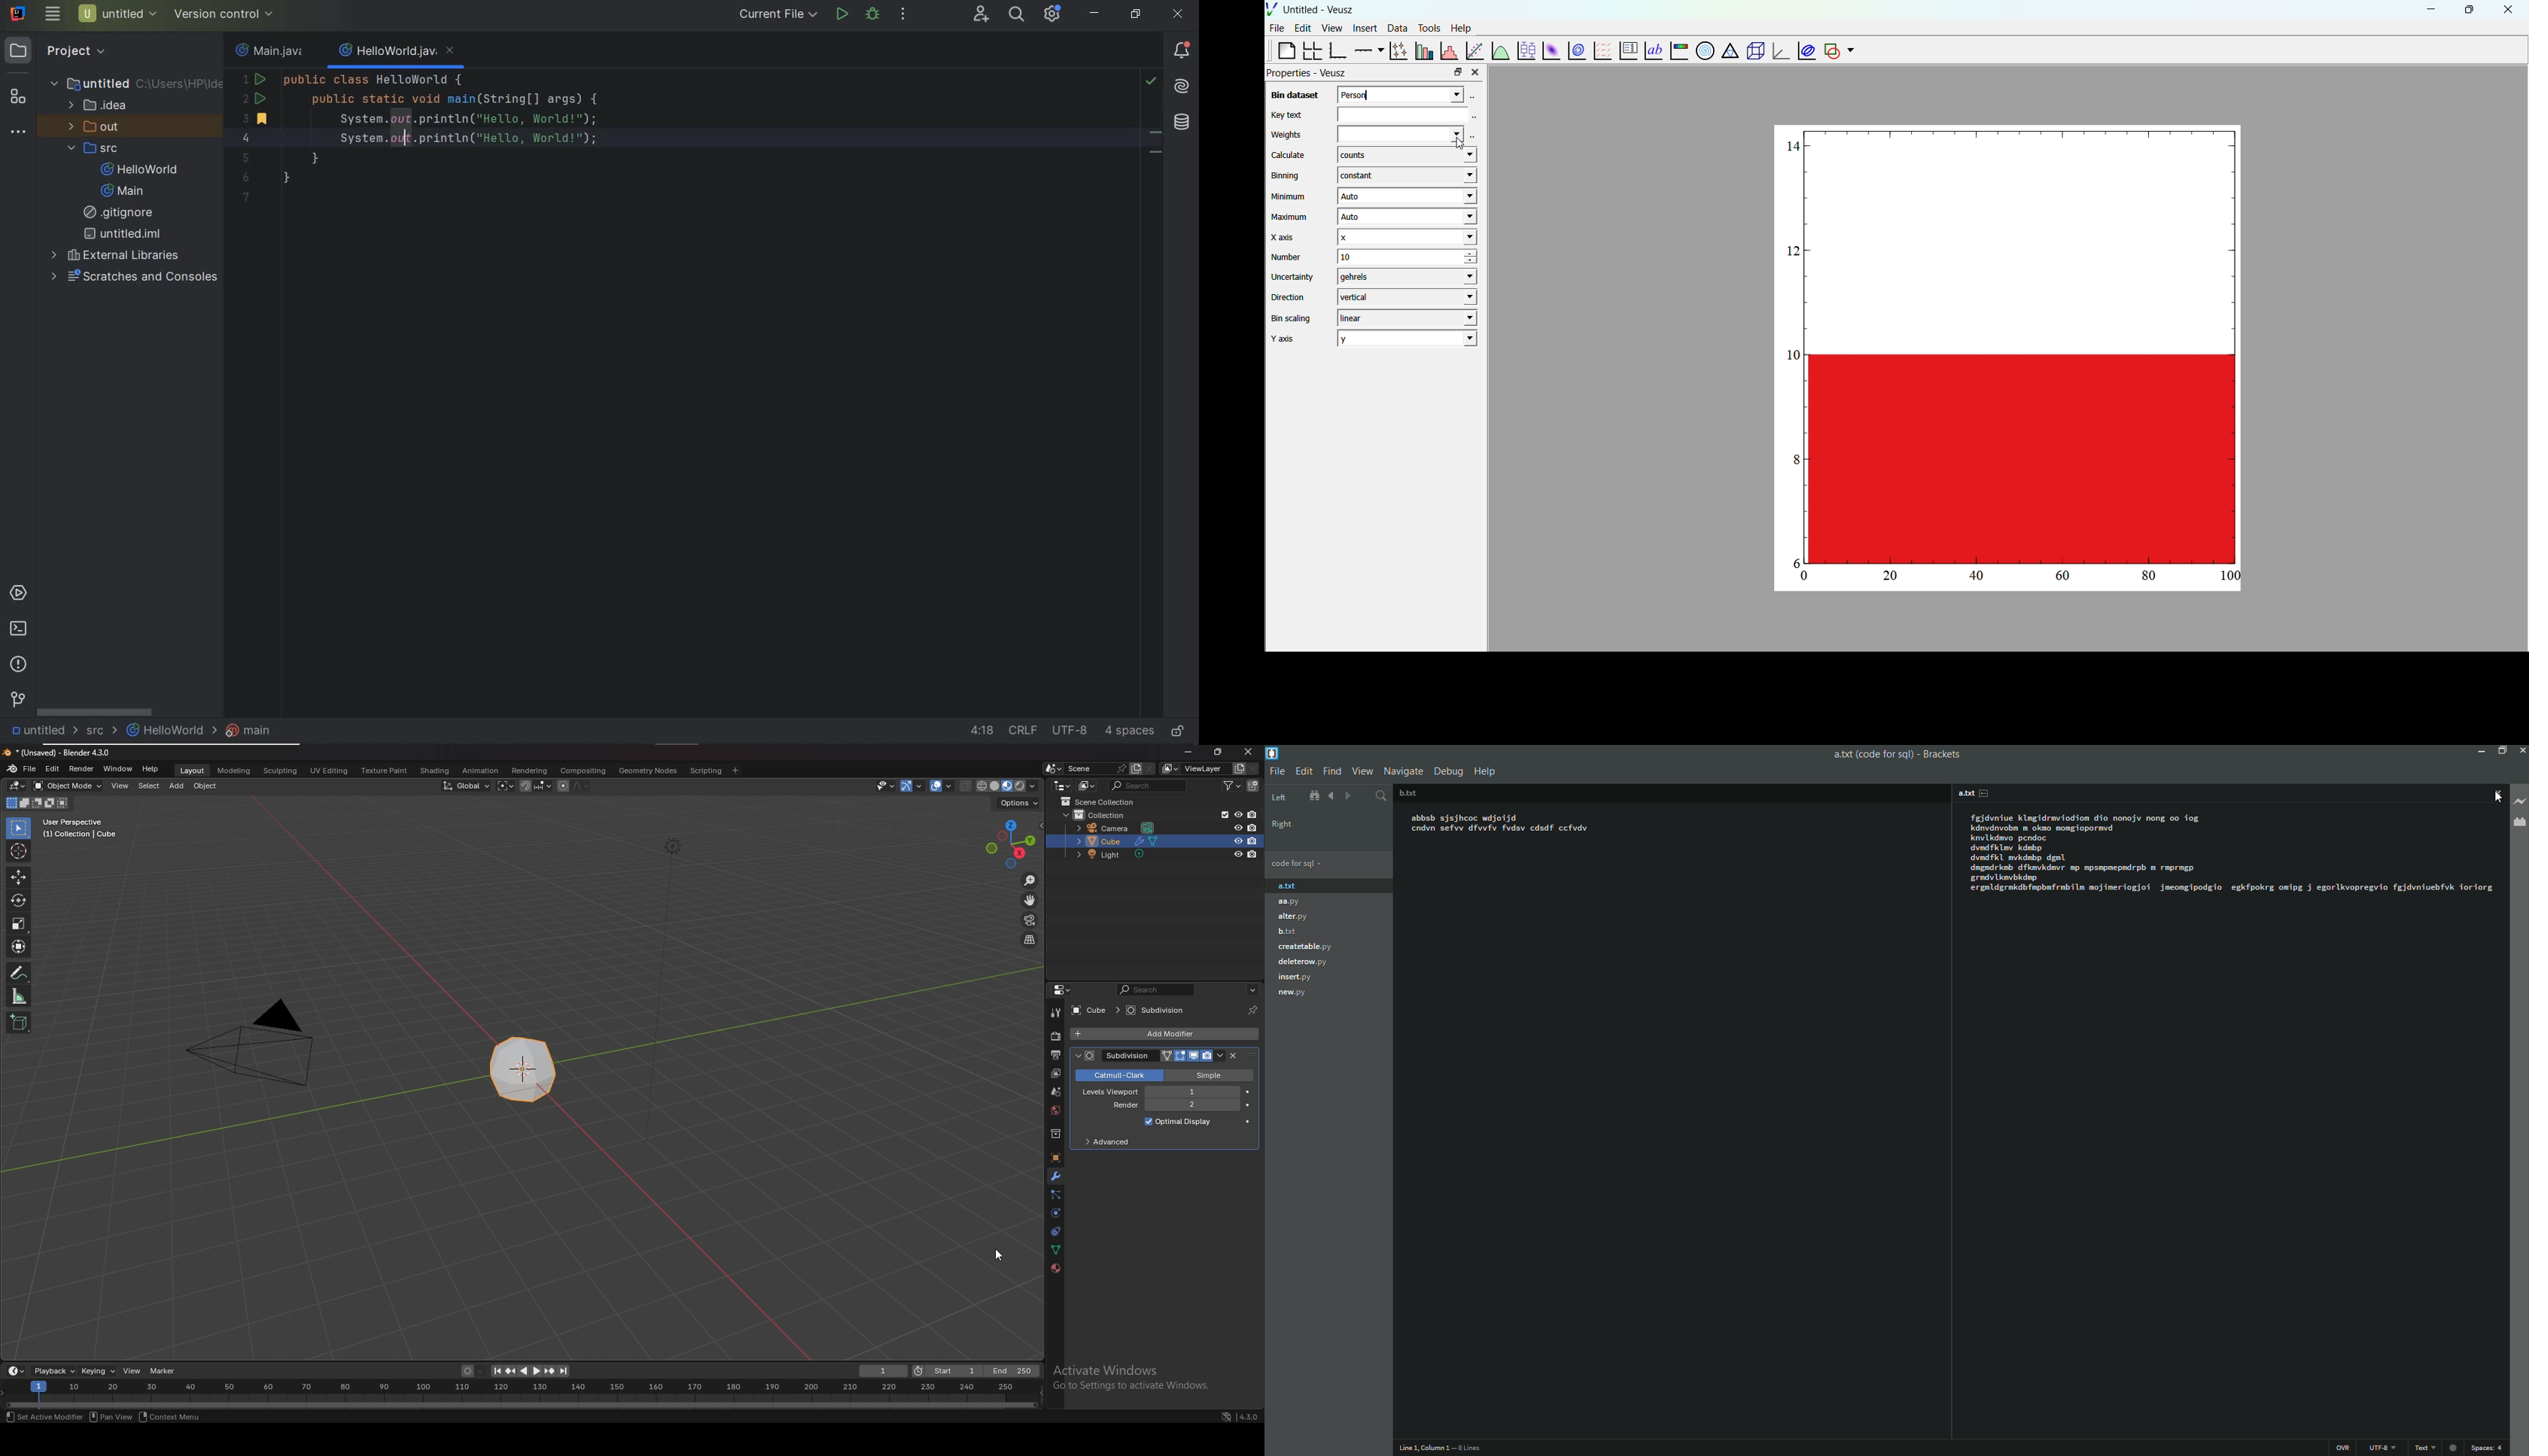 This screenshot has width=2548, height=1456. I want to click on plot key, so click(1626, 51).